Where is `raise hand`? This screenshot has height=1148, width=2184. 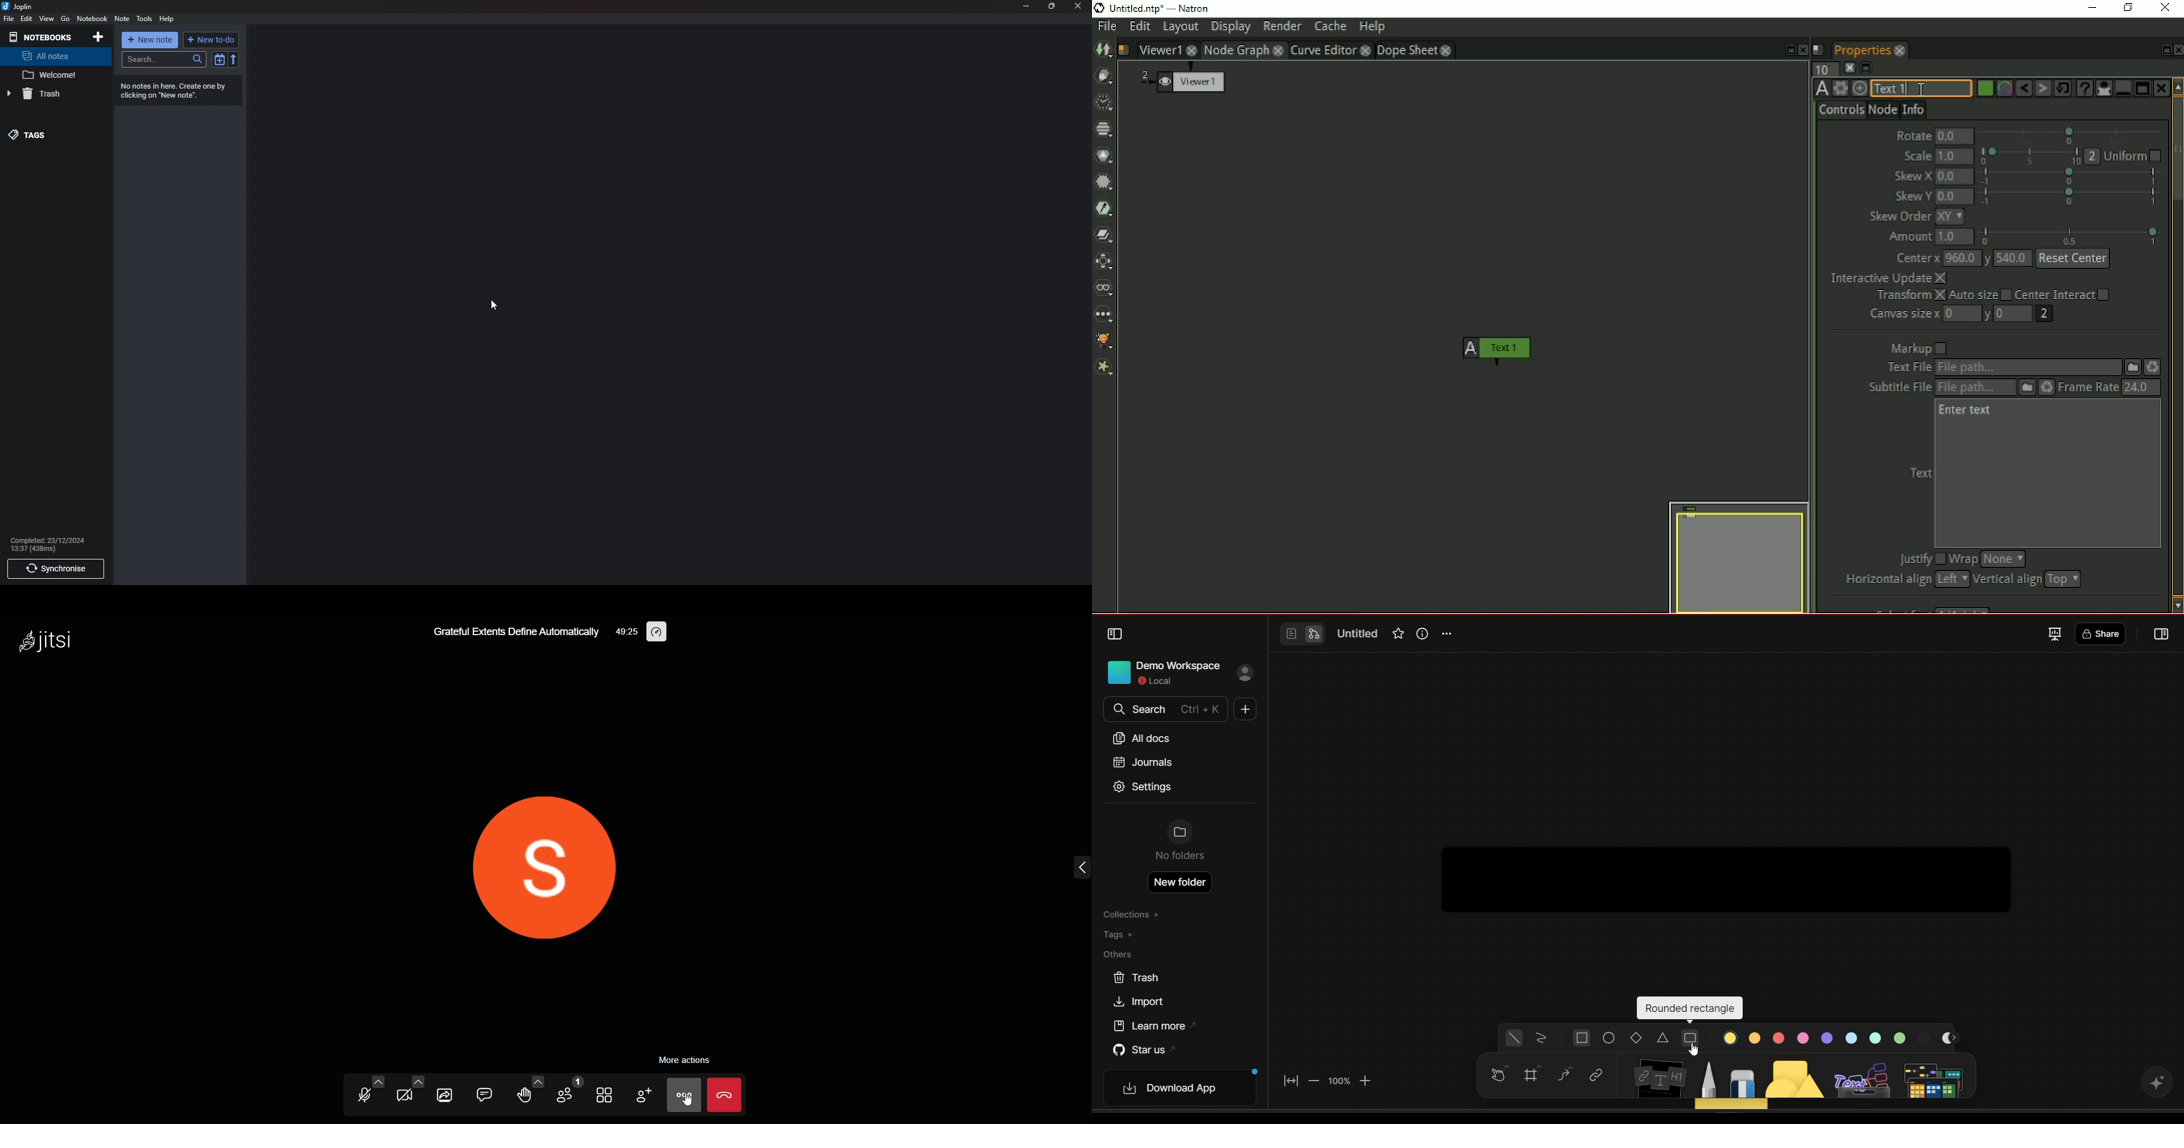
raise hand is located at coordinates (523, 1097).